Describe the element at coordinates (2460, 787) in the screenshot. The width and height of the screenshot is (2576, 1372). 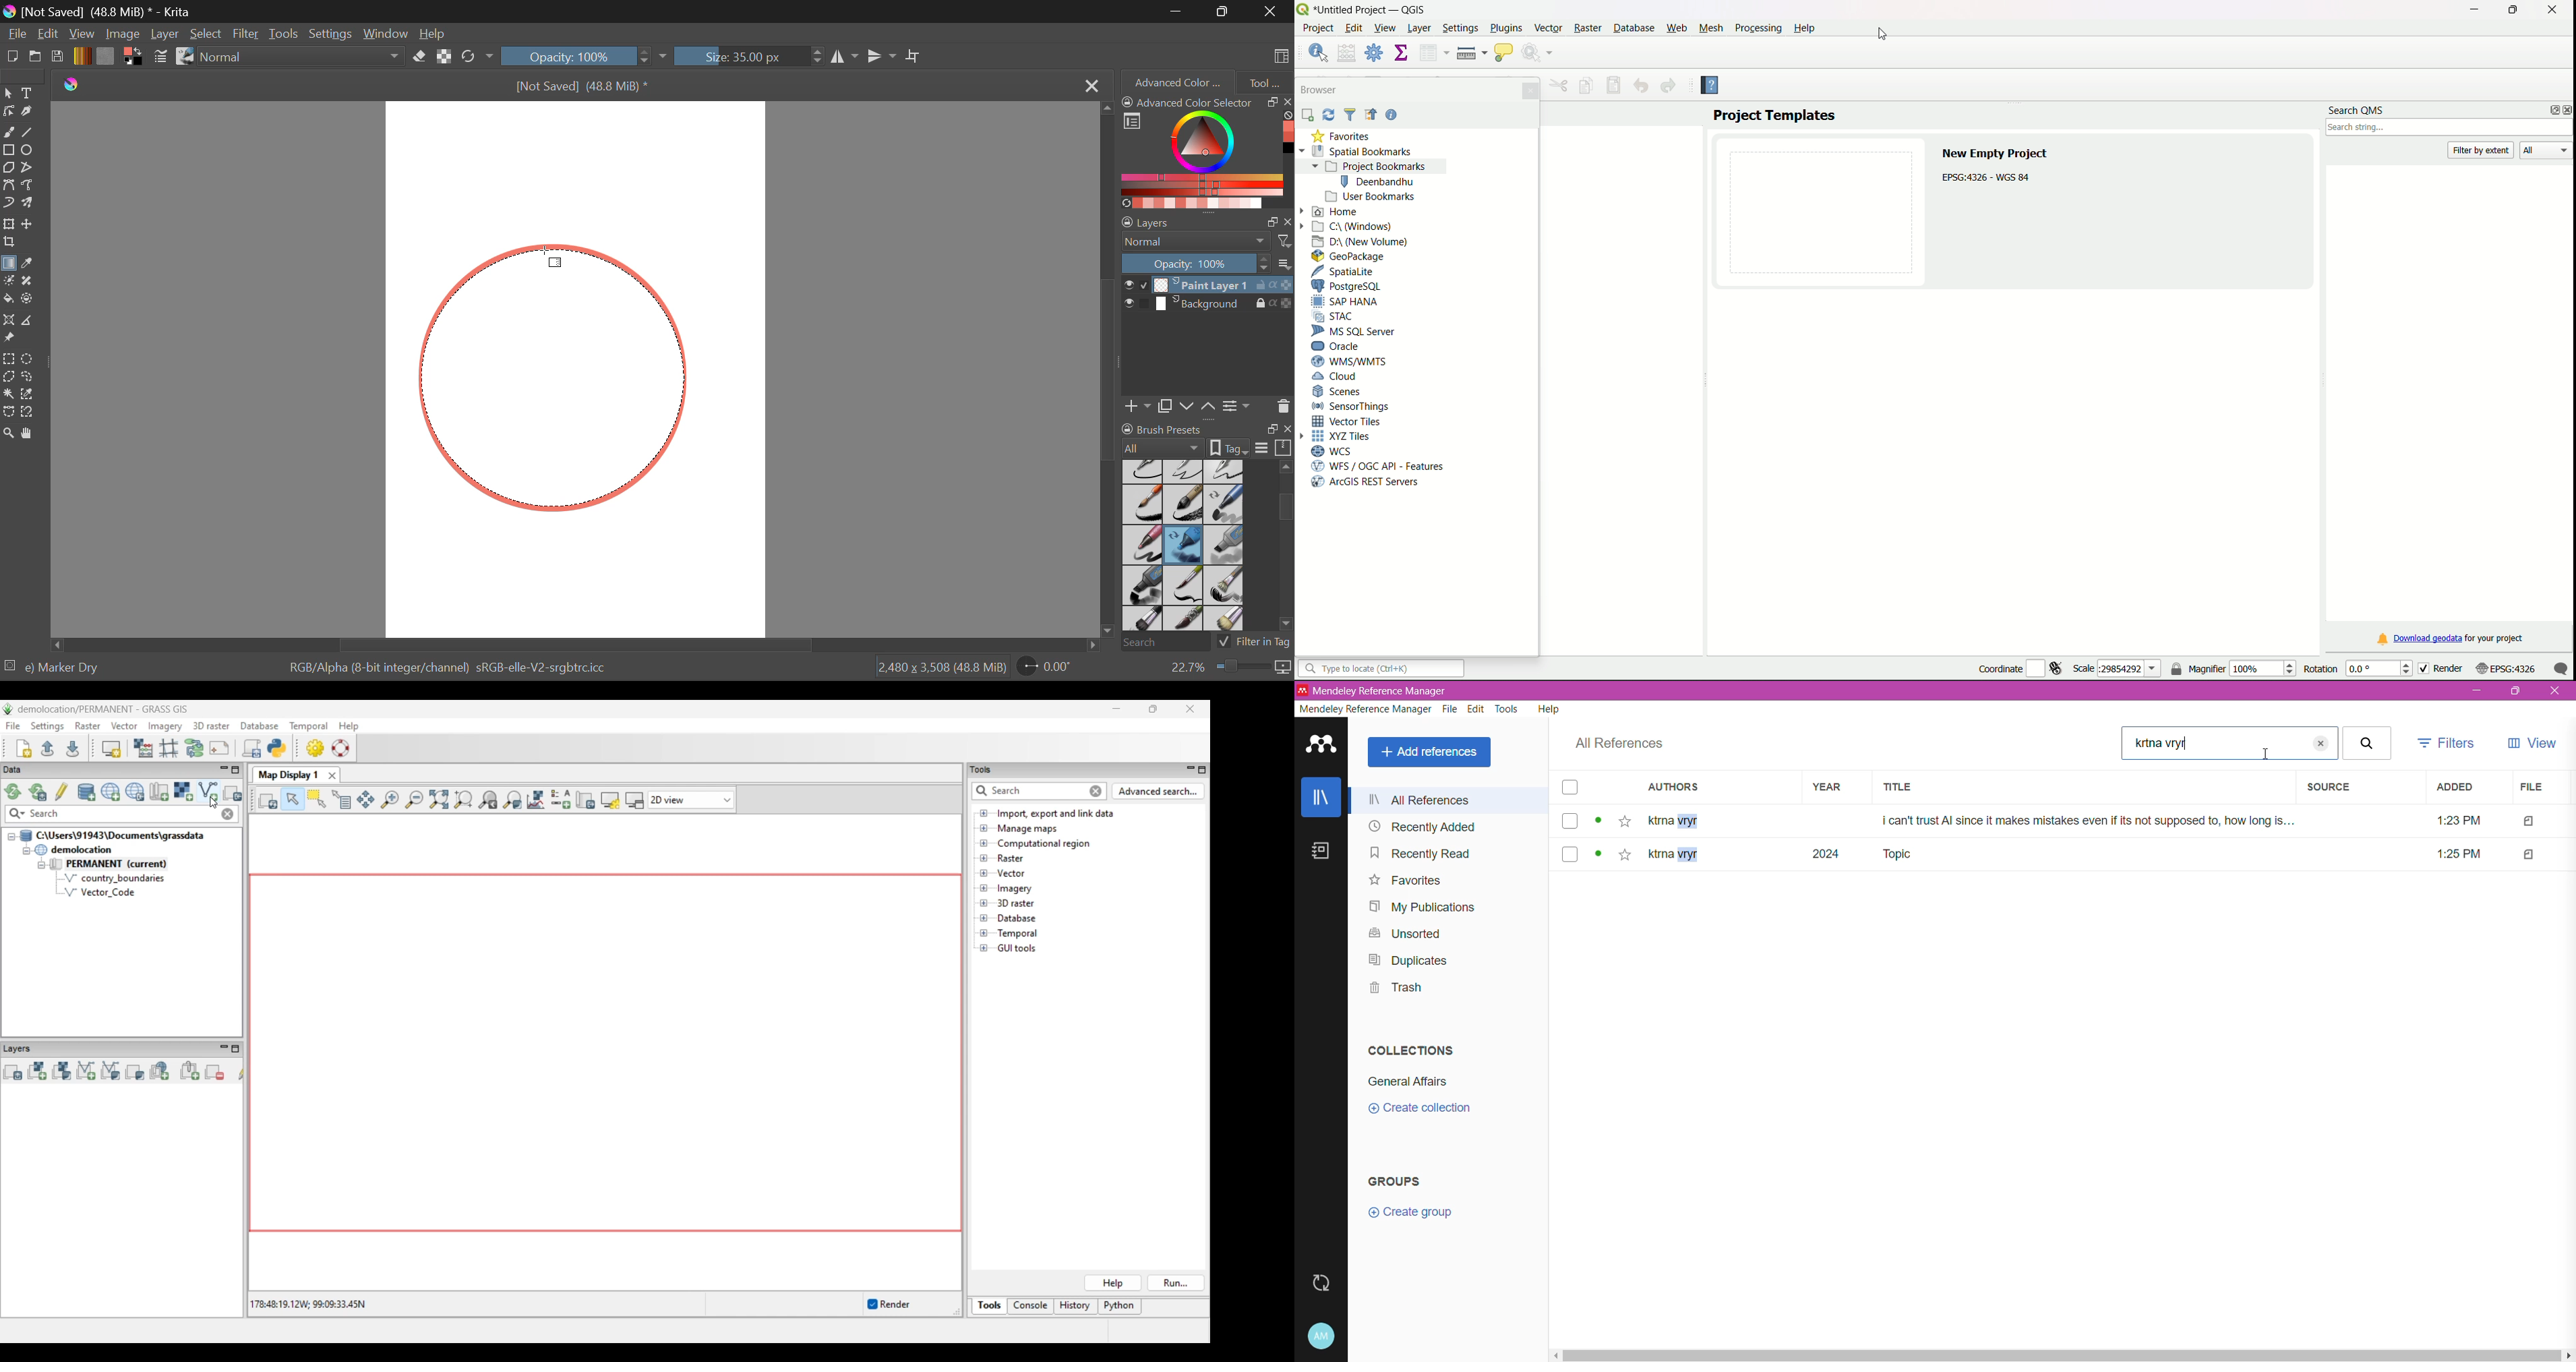
I see `Added` at that location.